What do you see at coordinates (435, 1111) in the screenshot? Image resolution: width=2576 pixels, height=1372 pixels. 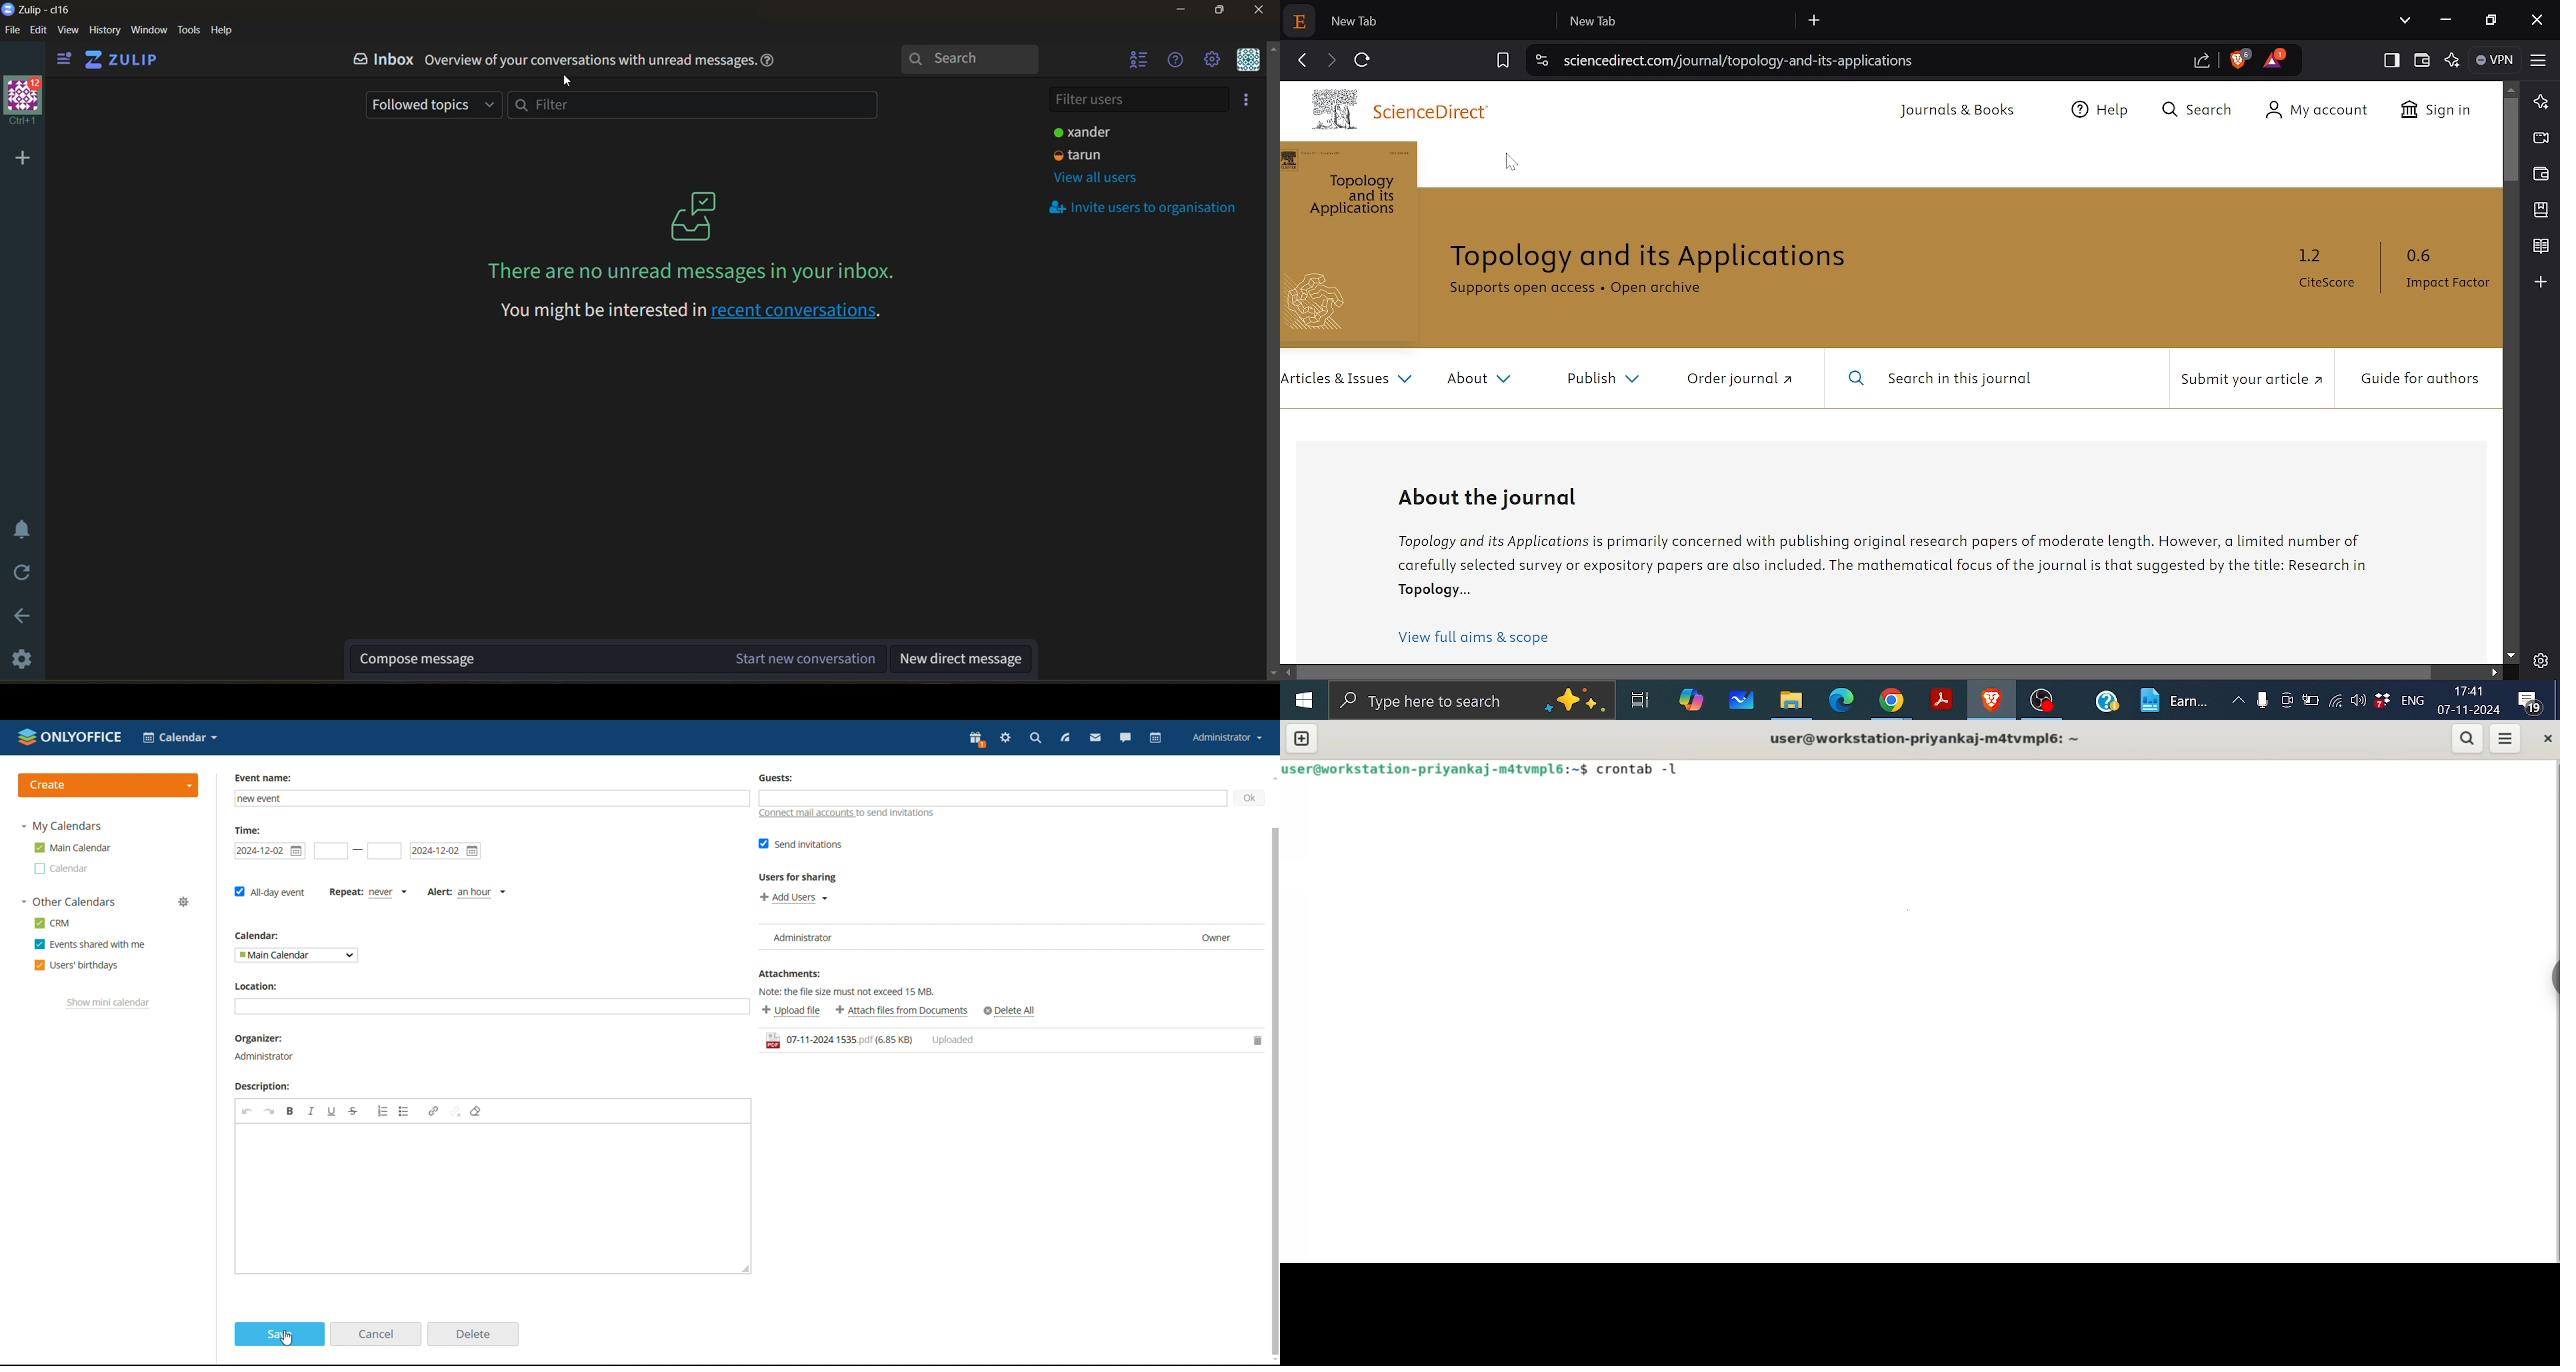 I see `link` at bounding box center [435, 1111].